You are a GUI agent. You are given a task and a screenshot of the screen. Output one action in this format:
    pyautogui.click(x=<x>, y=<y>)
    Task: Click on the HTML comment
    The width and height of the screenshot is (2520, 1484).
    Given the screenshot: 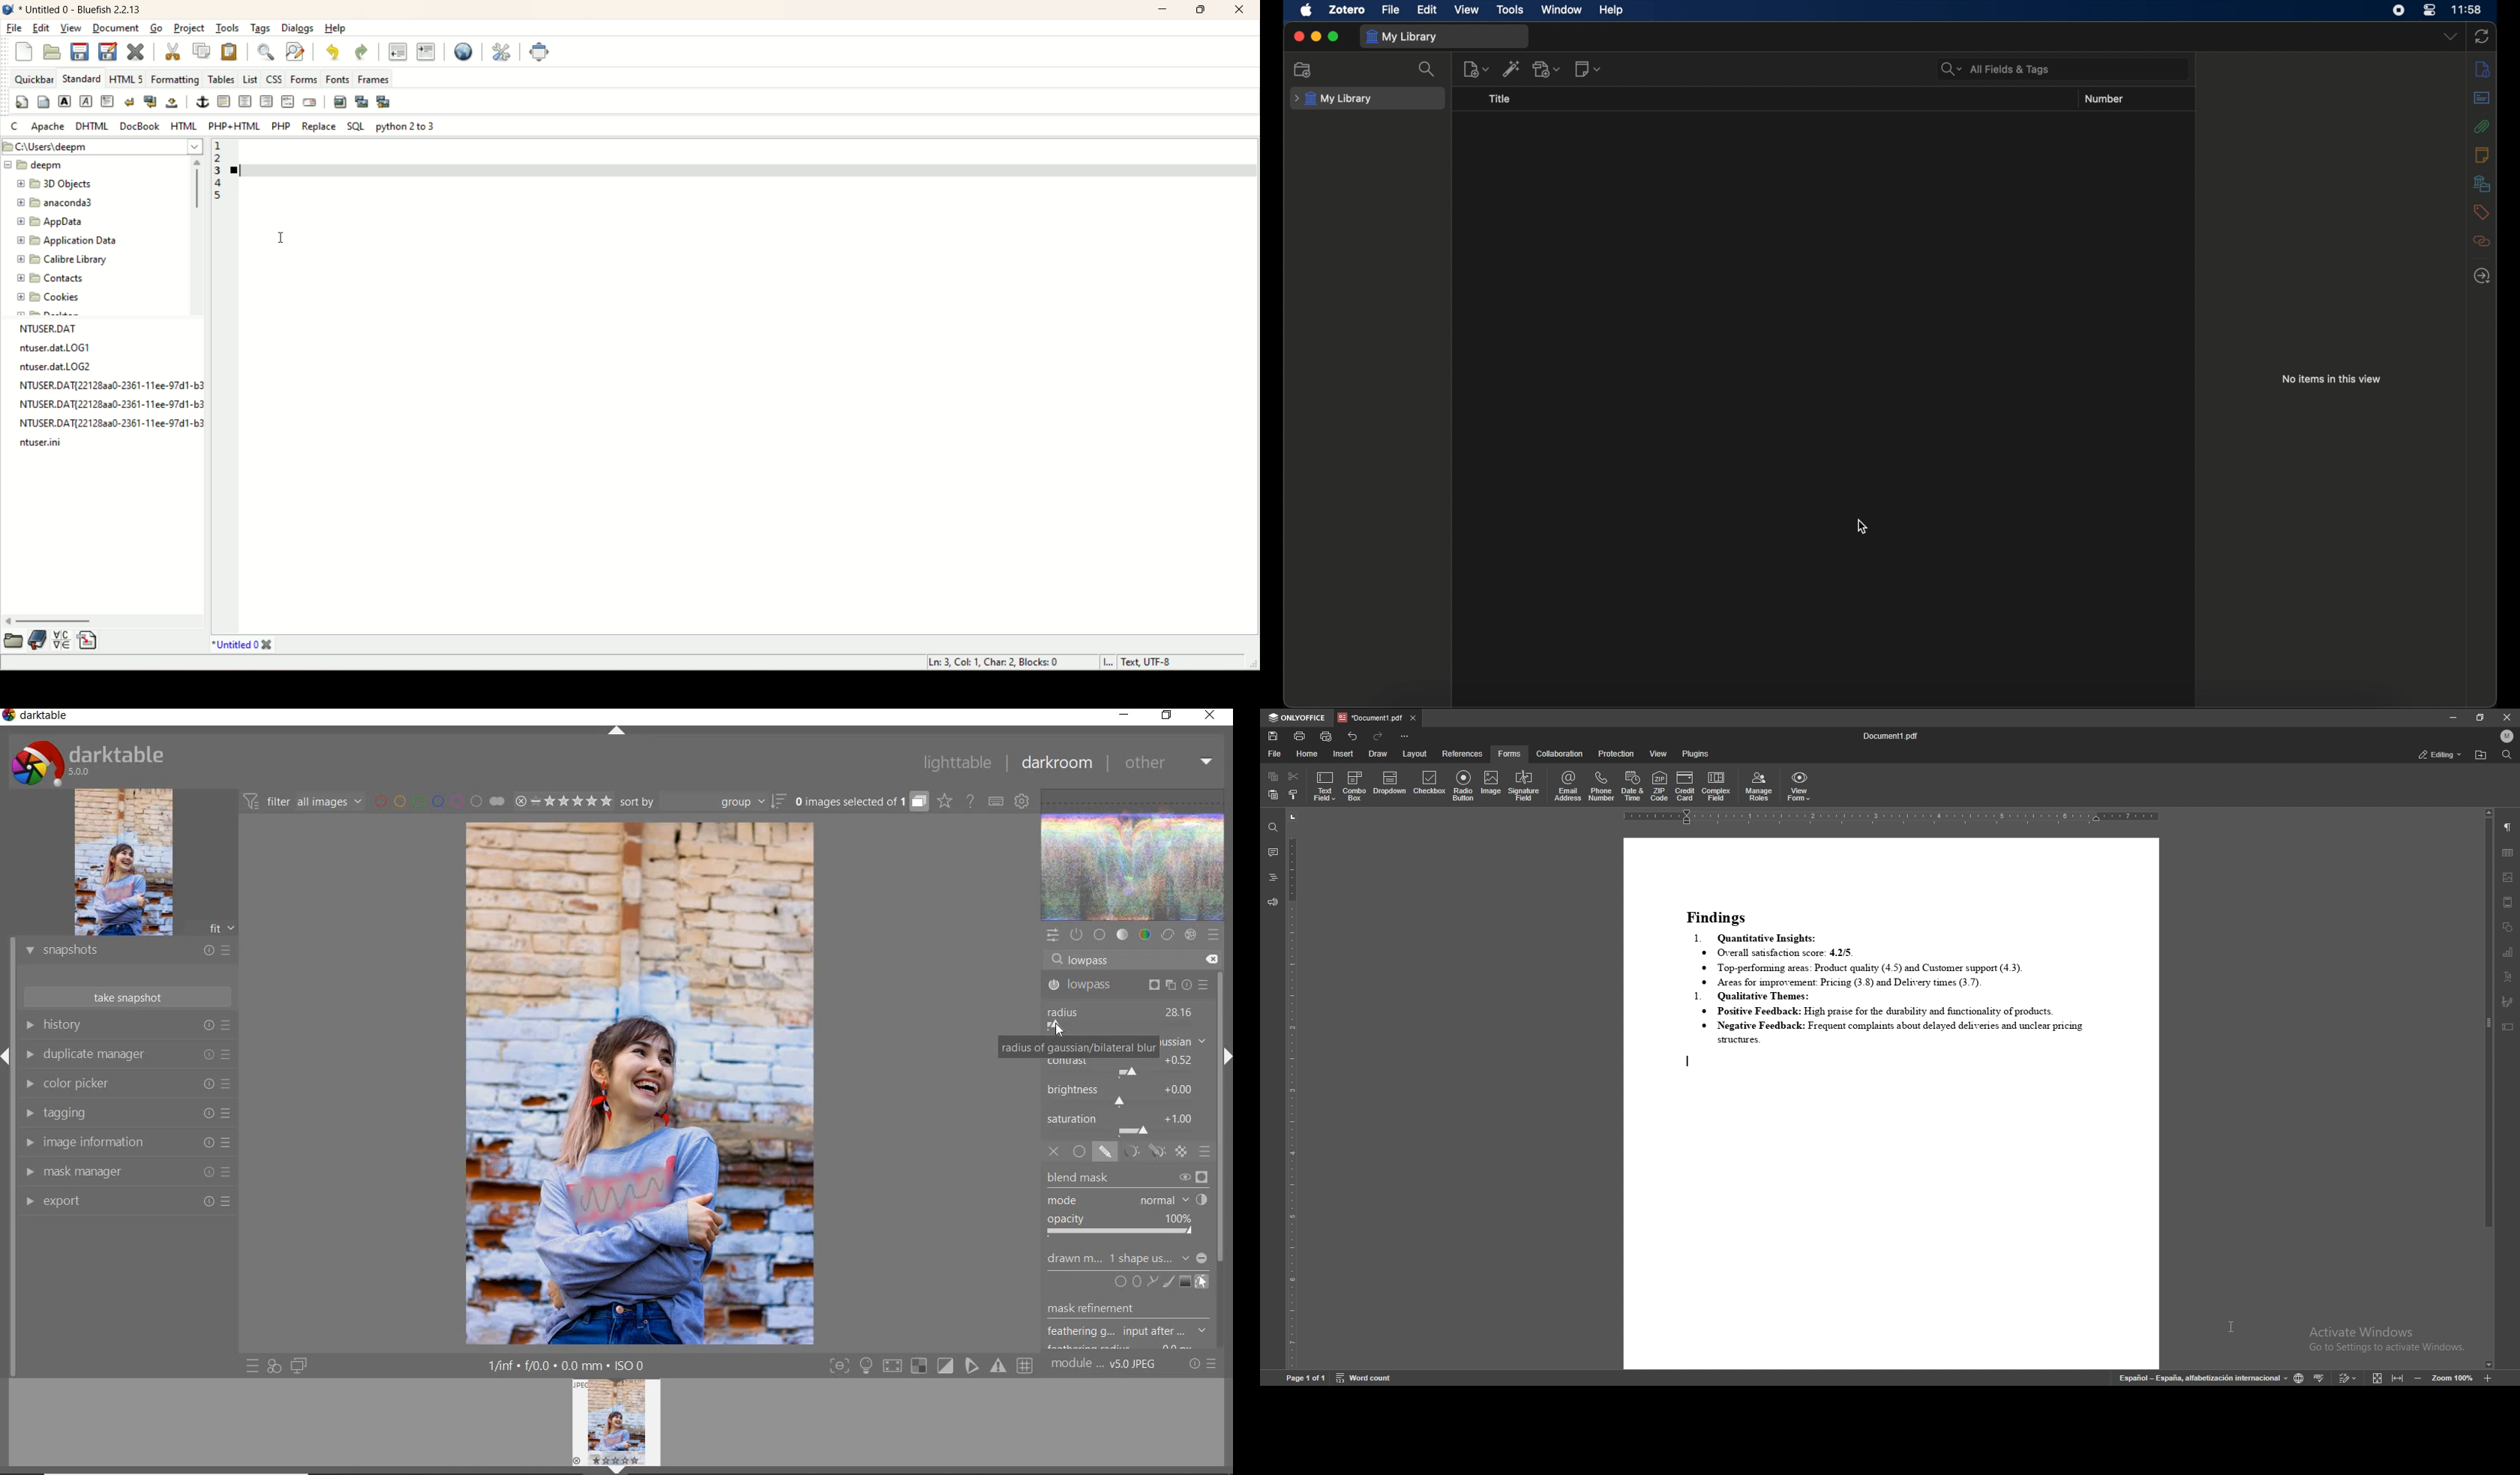 What is the action you would take?
    pyautogui.click(x=287, y=103)
    